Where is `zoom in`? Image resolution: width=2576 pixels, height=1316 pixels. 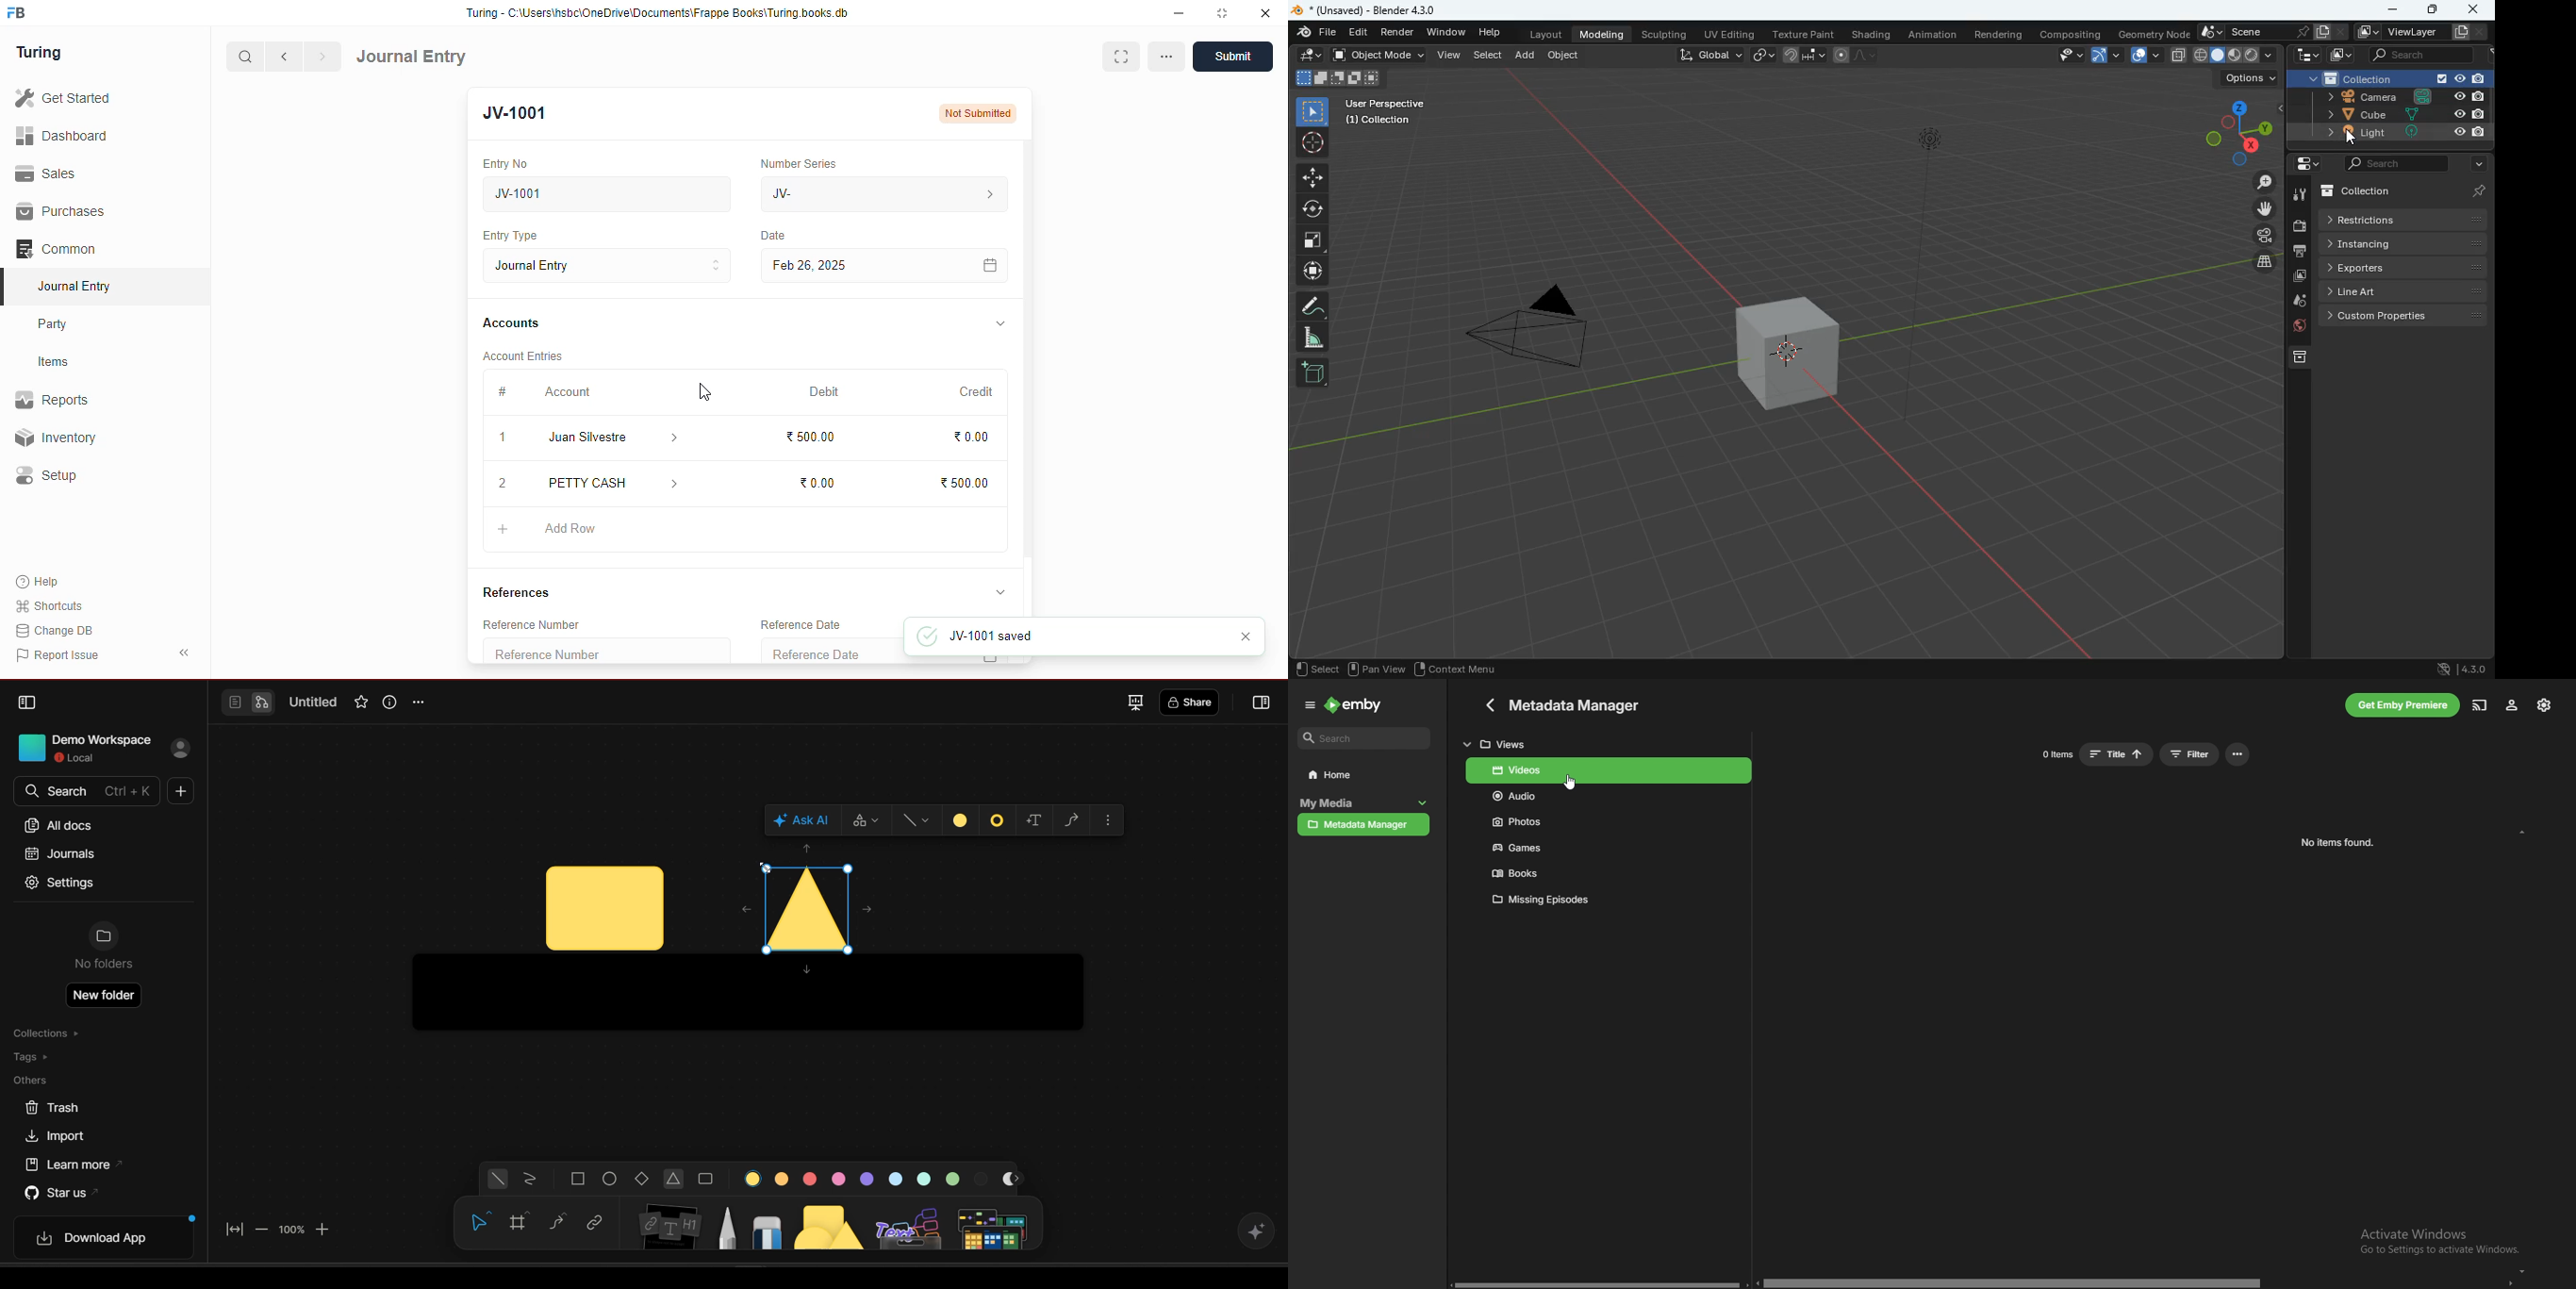 zoom in is located at coordinates (325, 1230).